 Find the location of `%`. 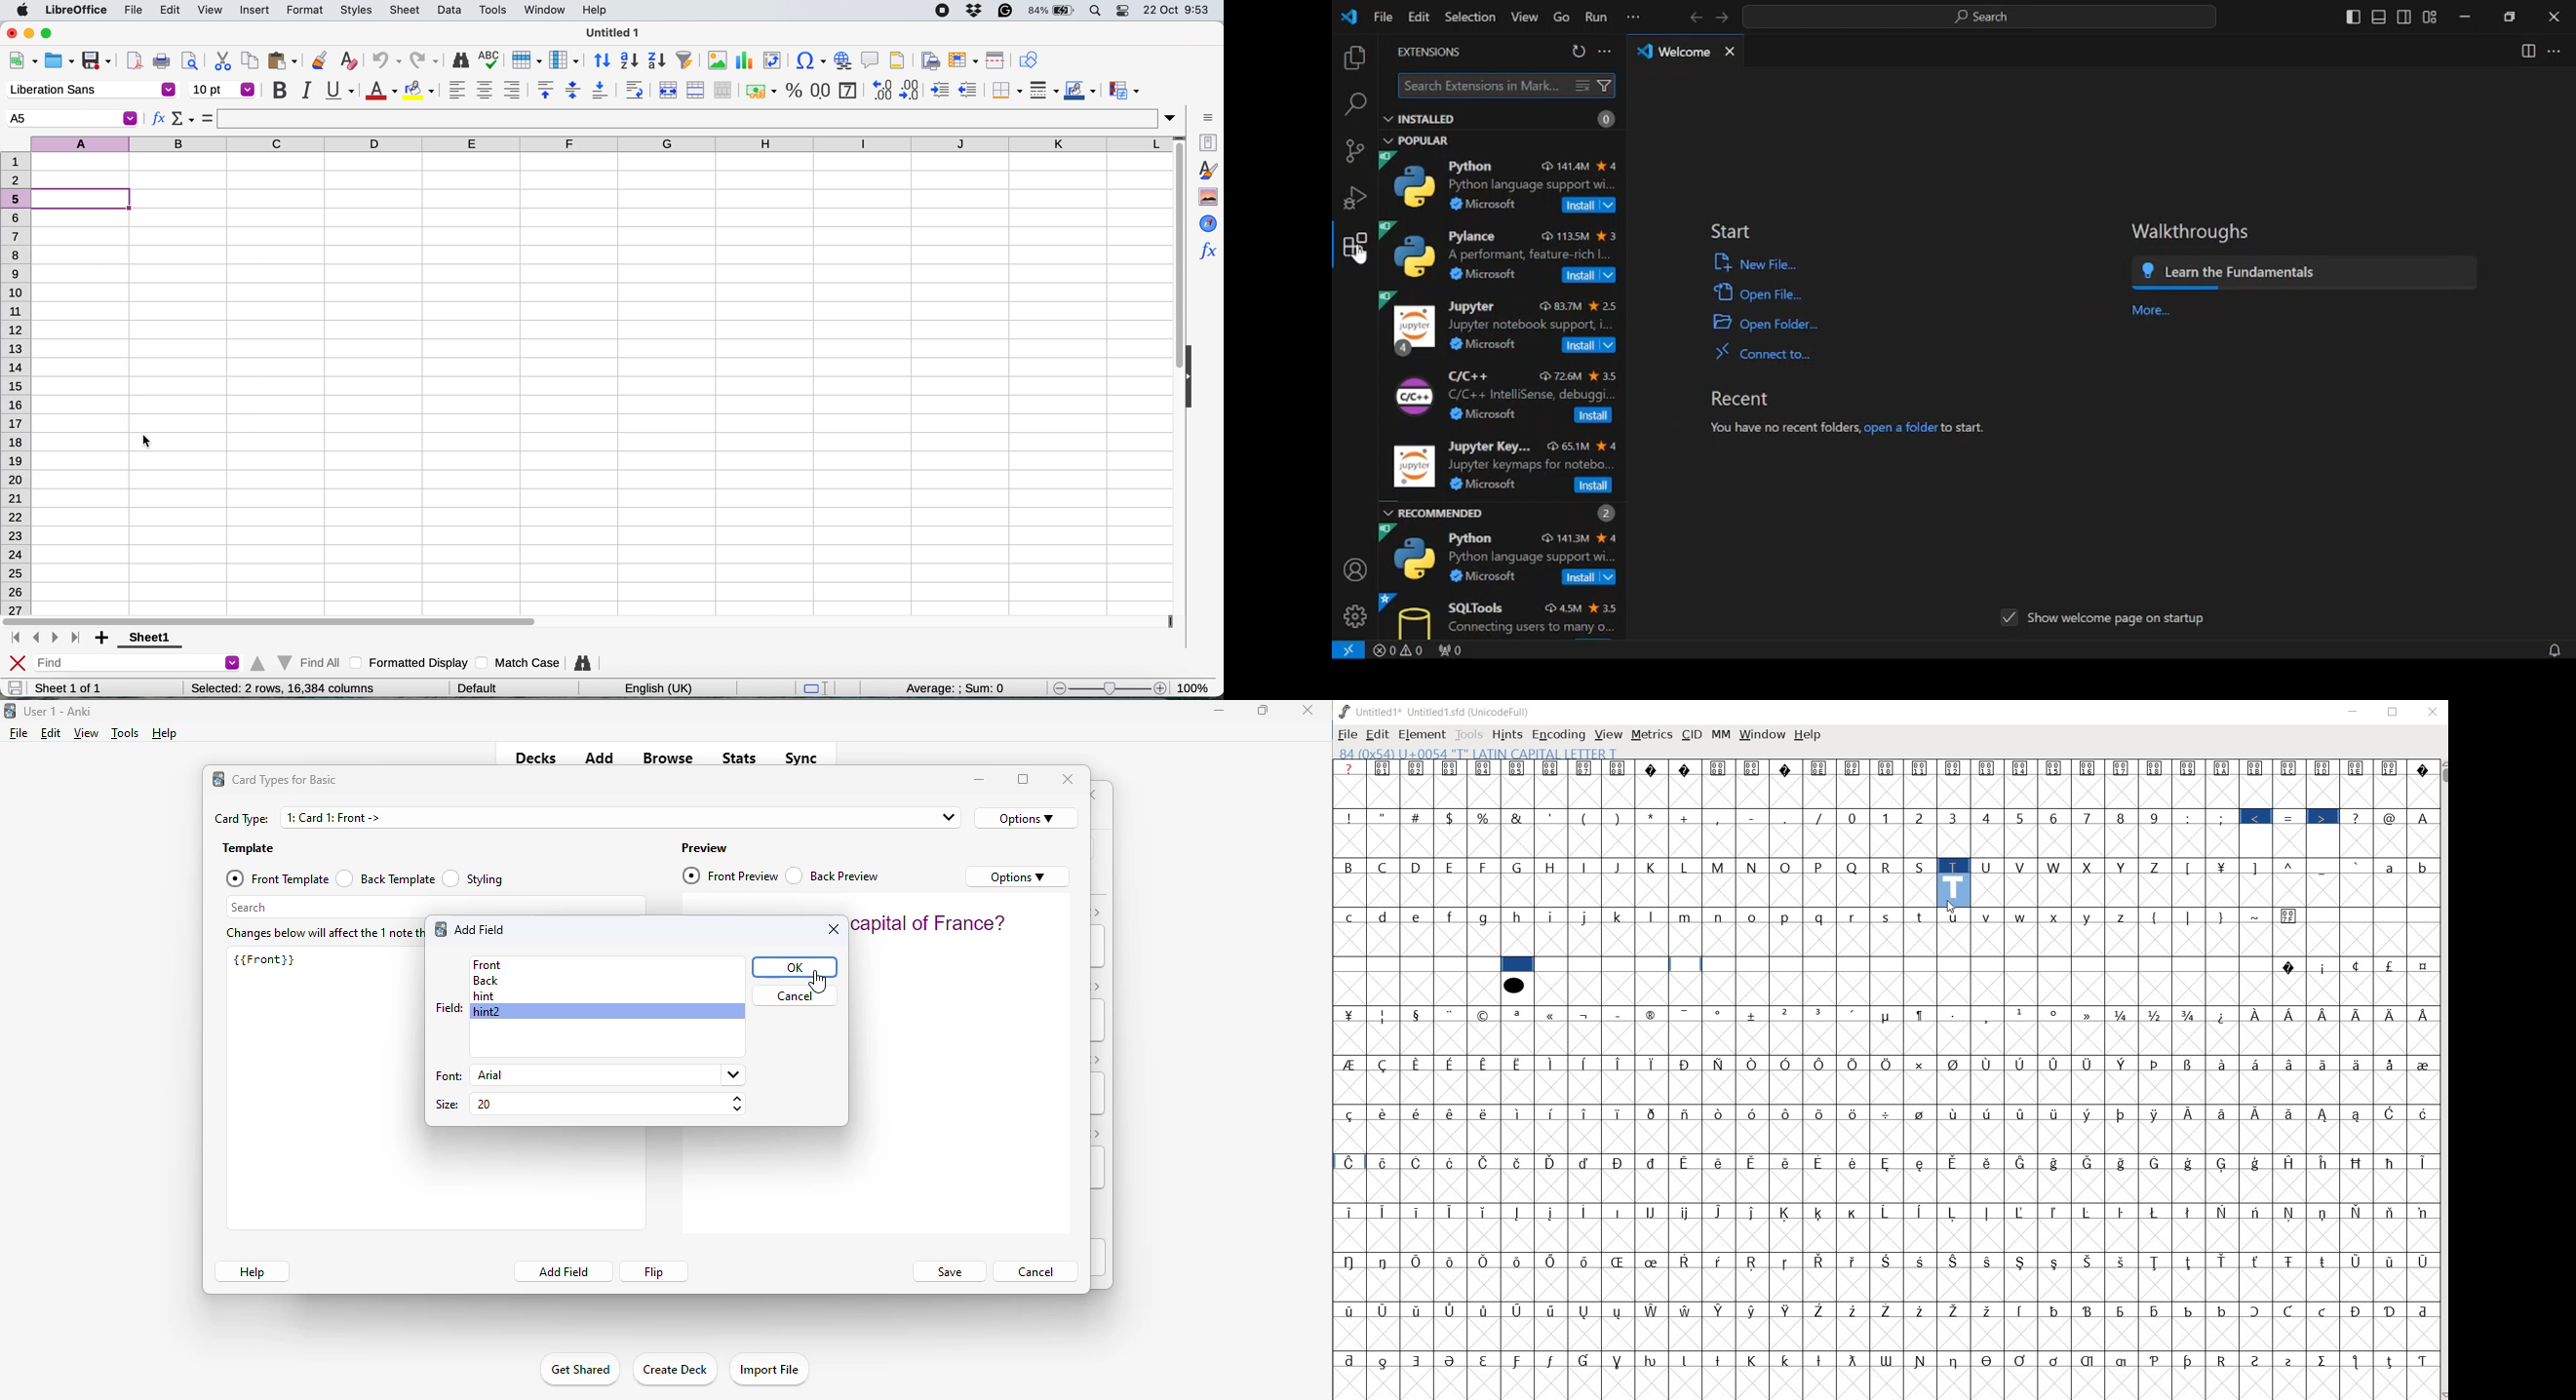

% is located at coordinates (1484, 817).